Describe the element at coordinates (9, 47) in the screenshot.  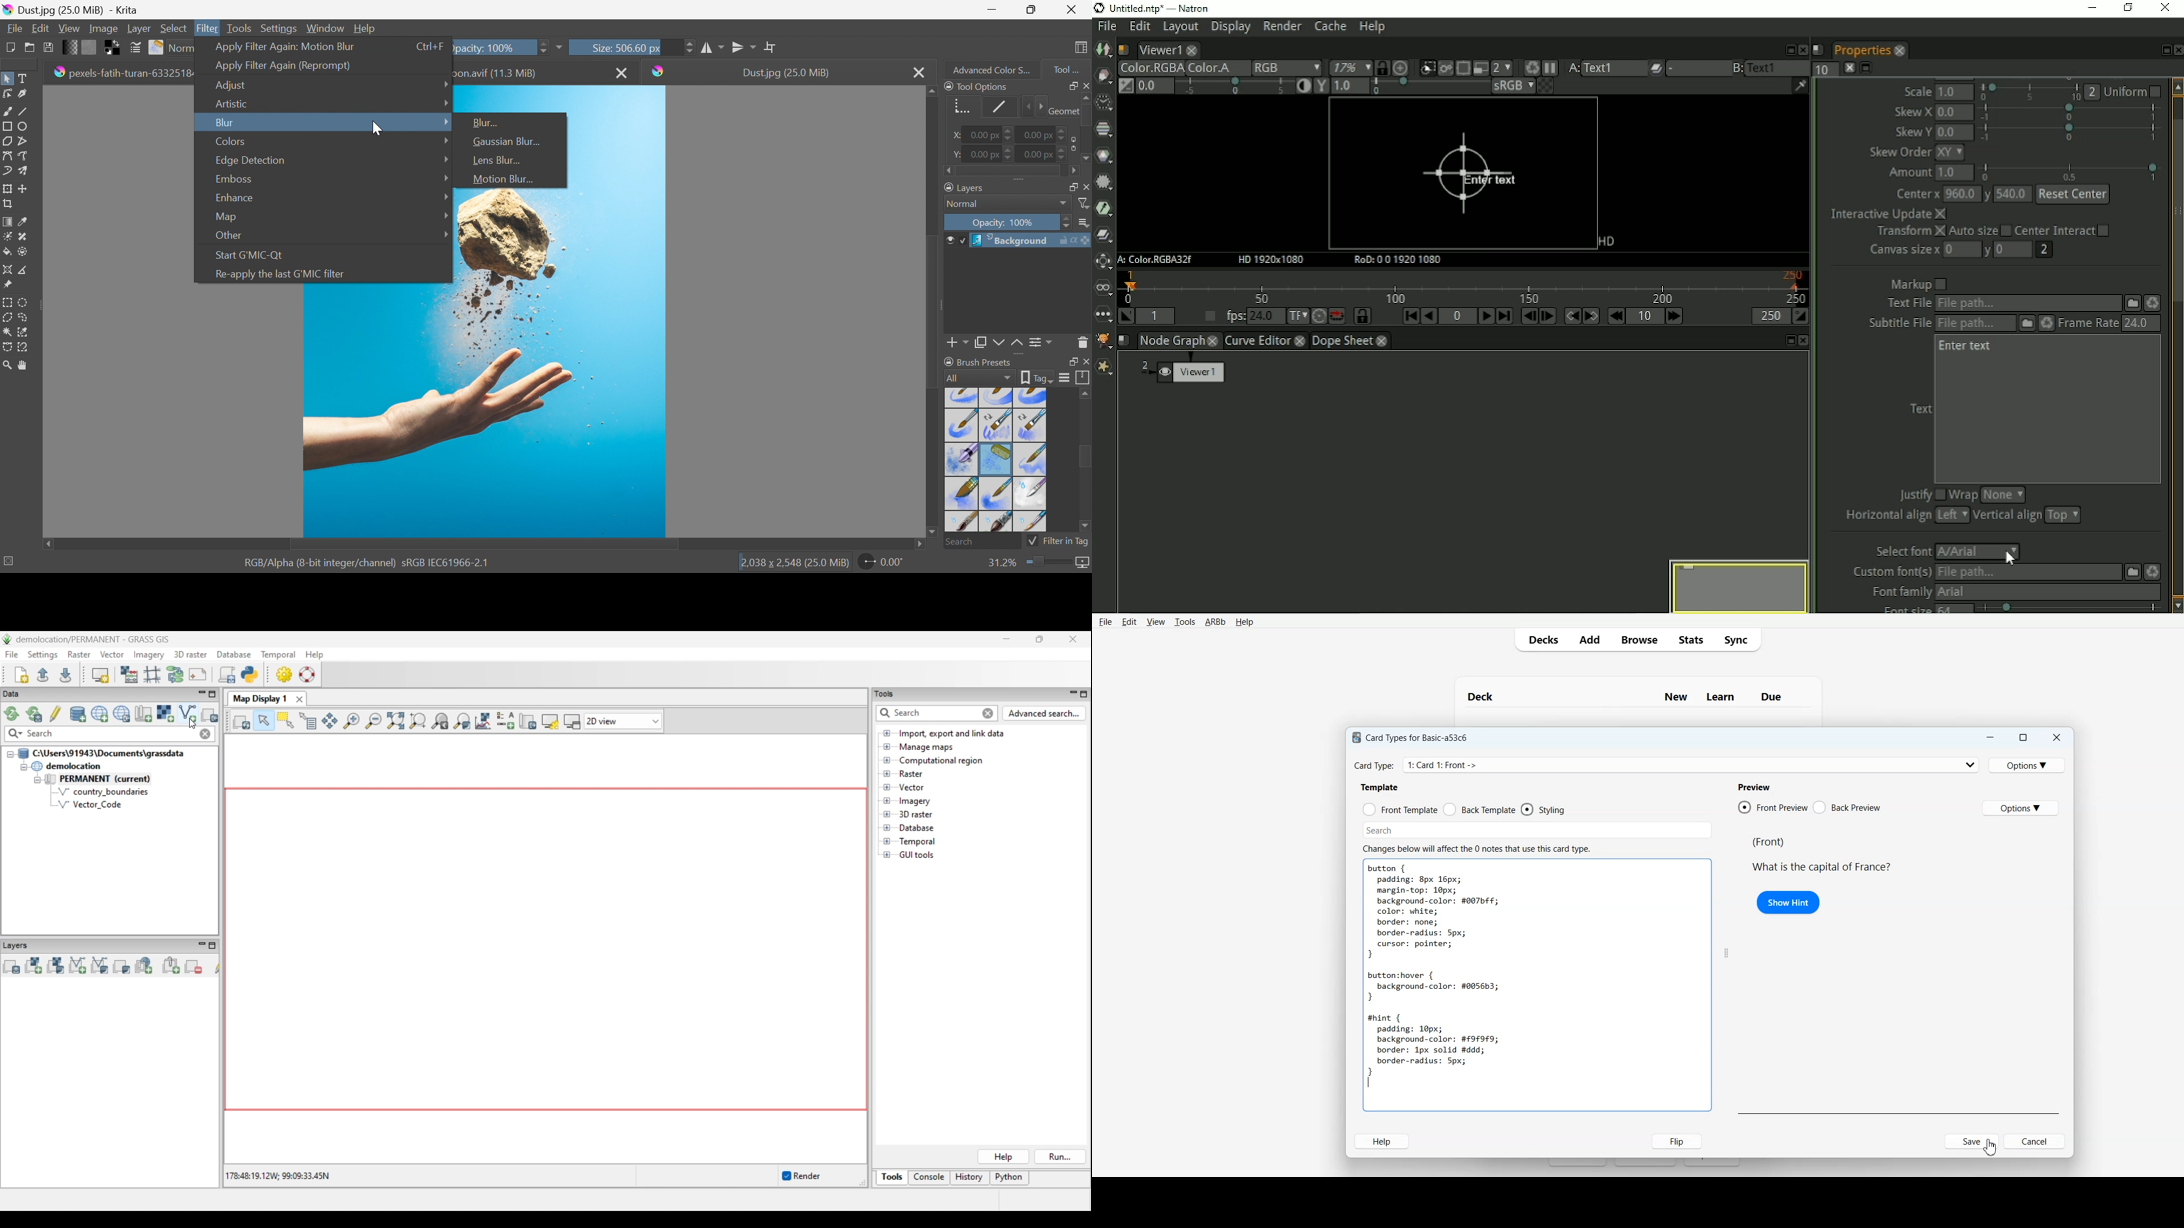
I see `Create new document` at that location.